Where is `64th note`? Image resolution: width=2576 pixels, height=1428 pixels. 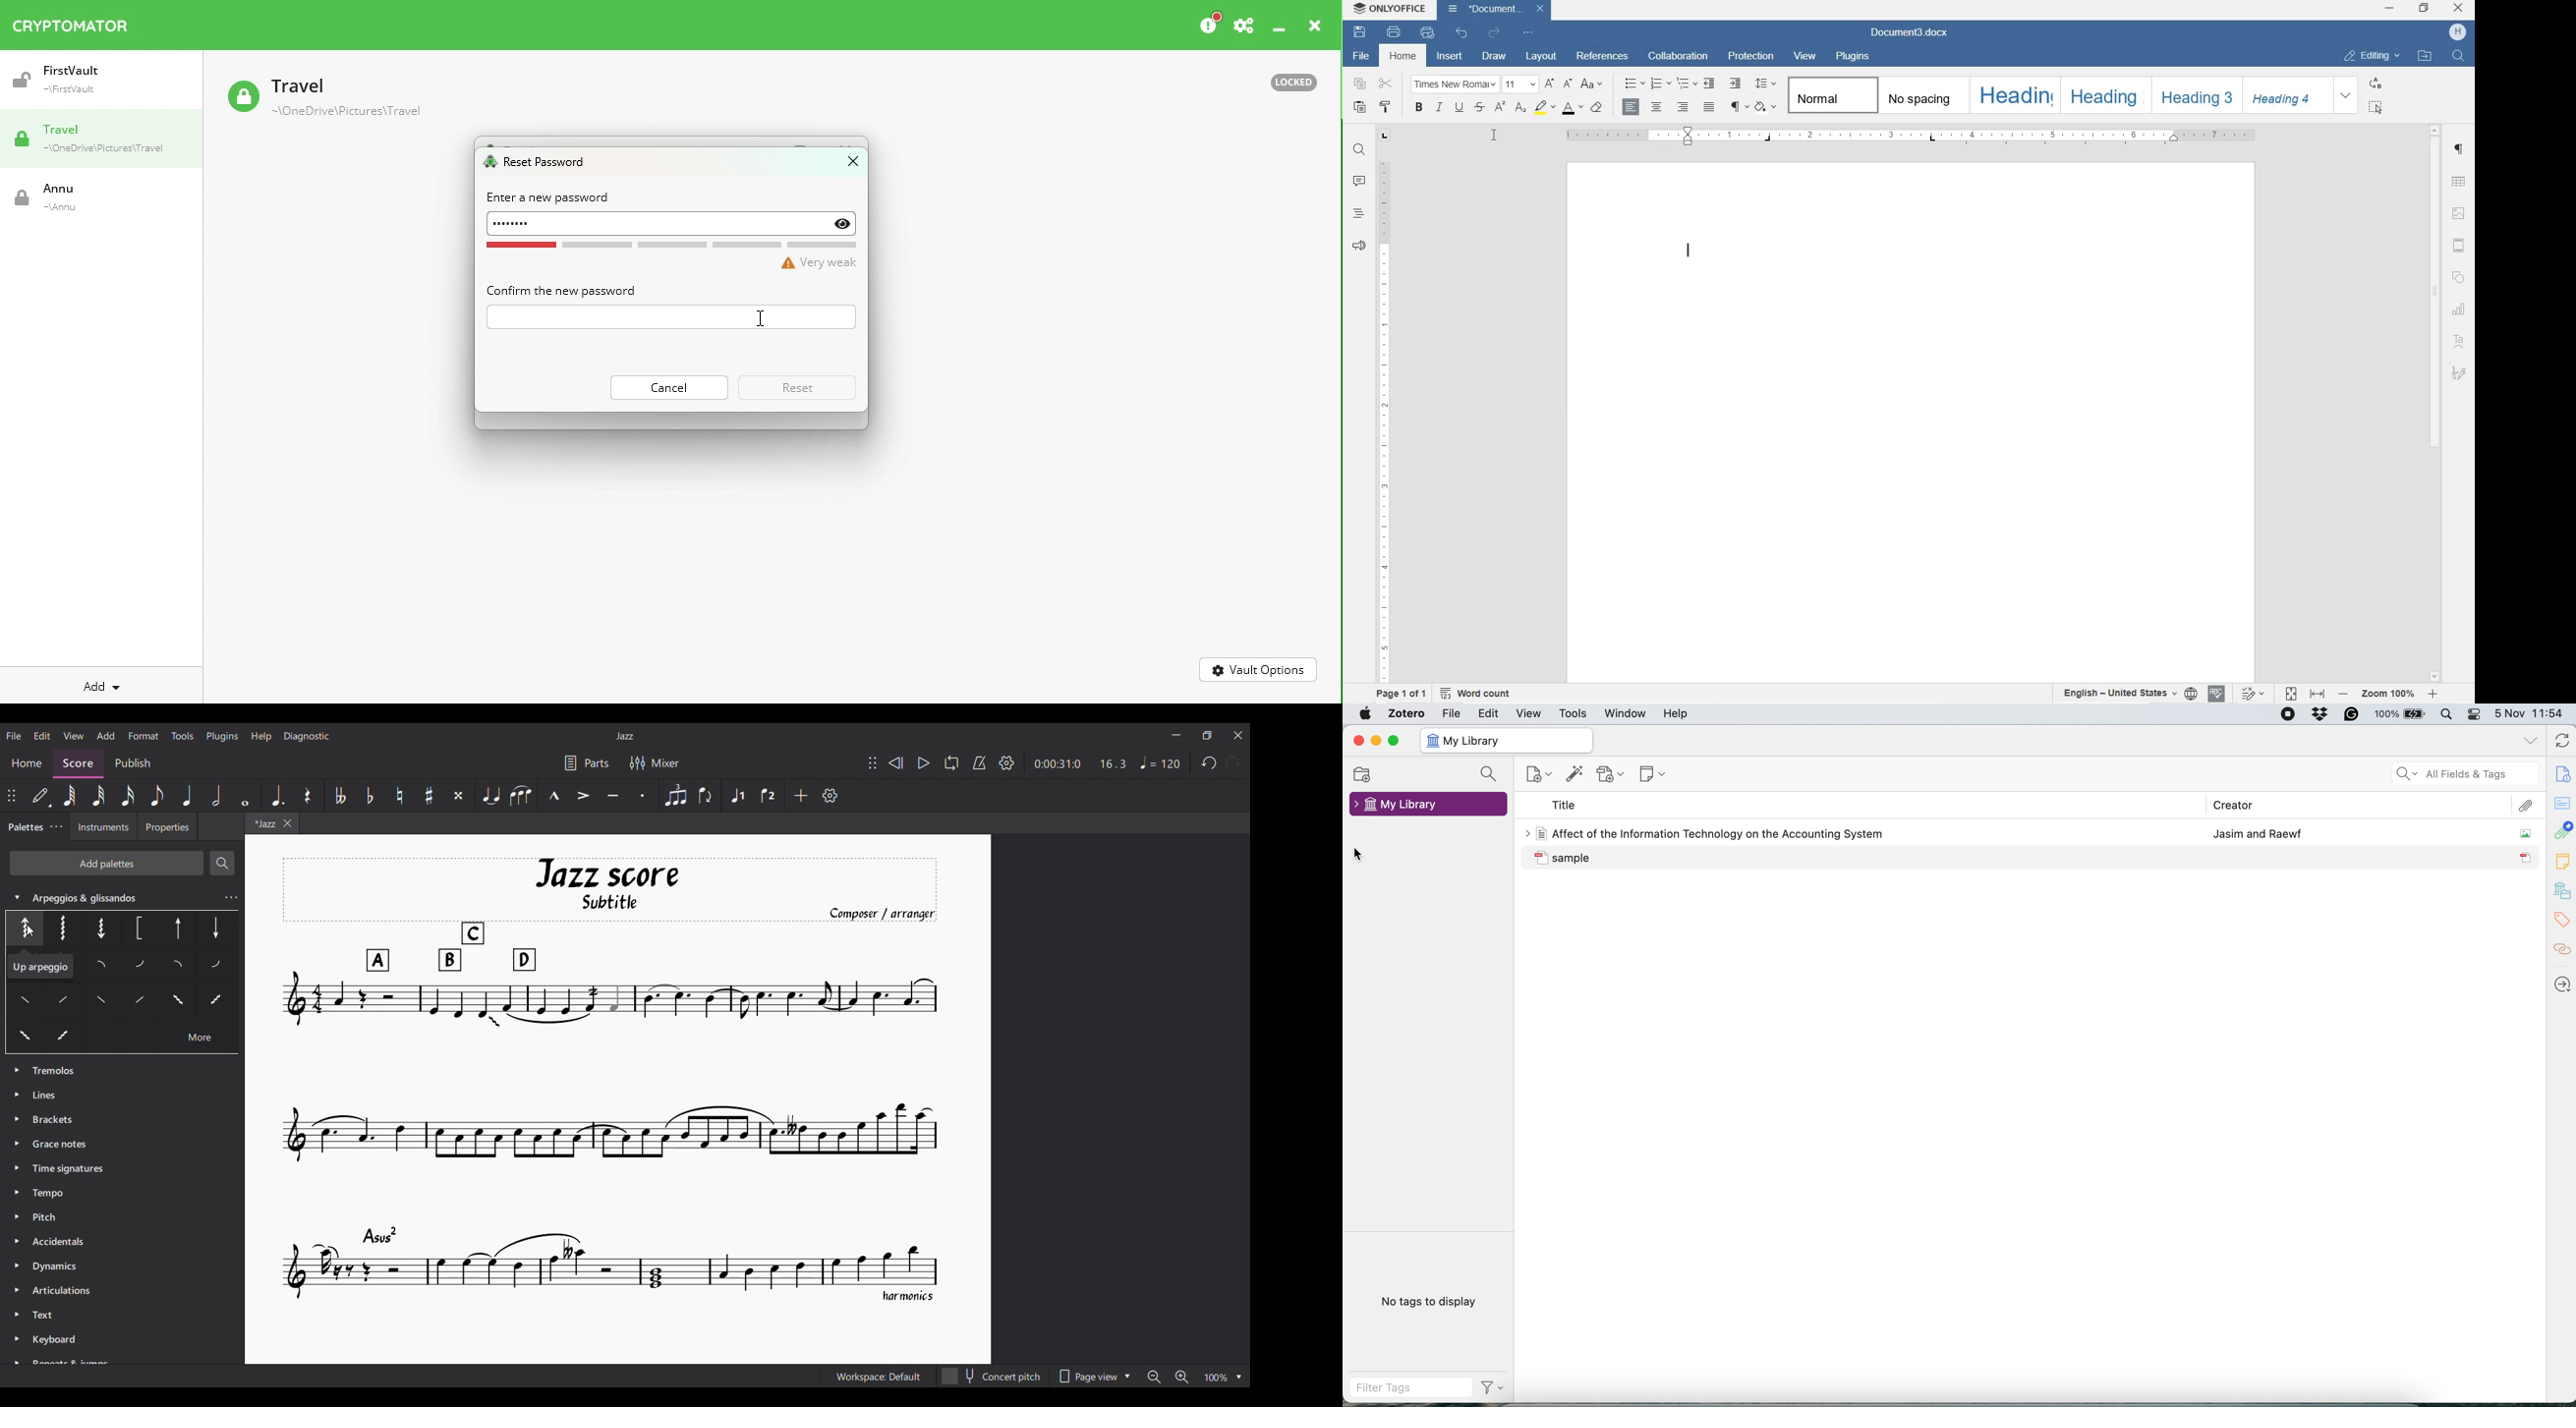 64th note is located at coordinates (70, 795).